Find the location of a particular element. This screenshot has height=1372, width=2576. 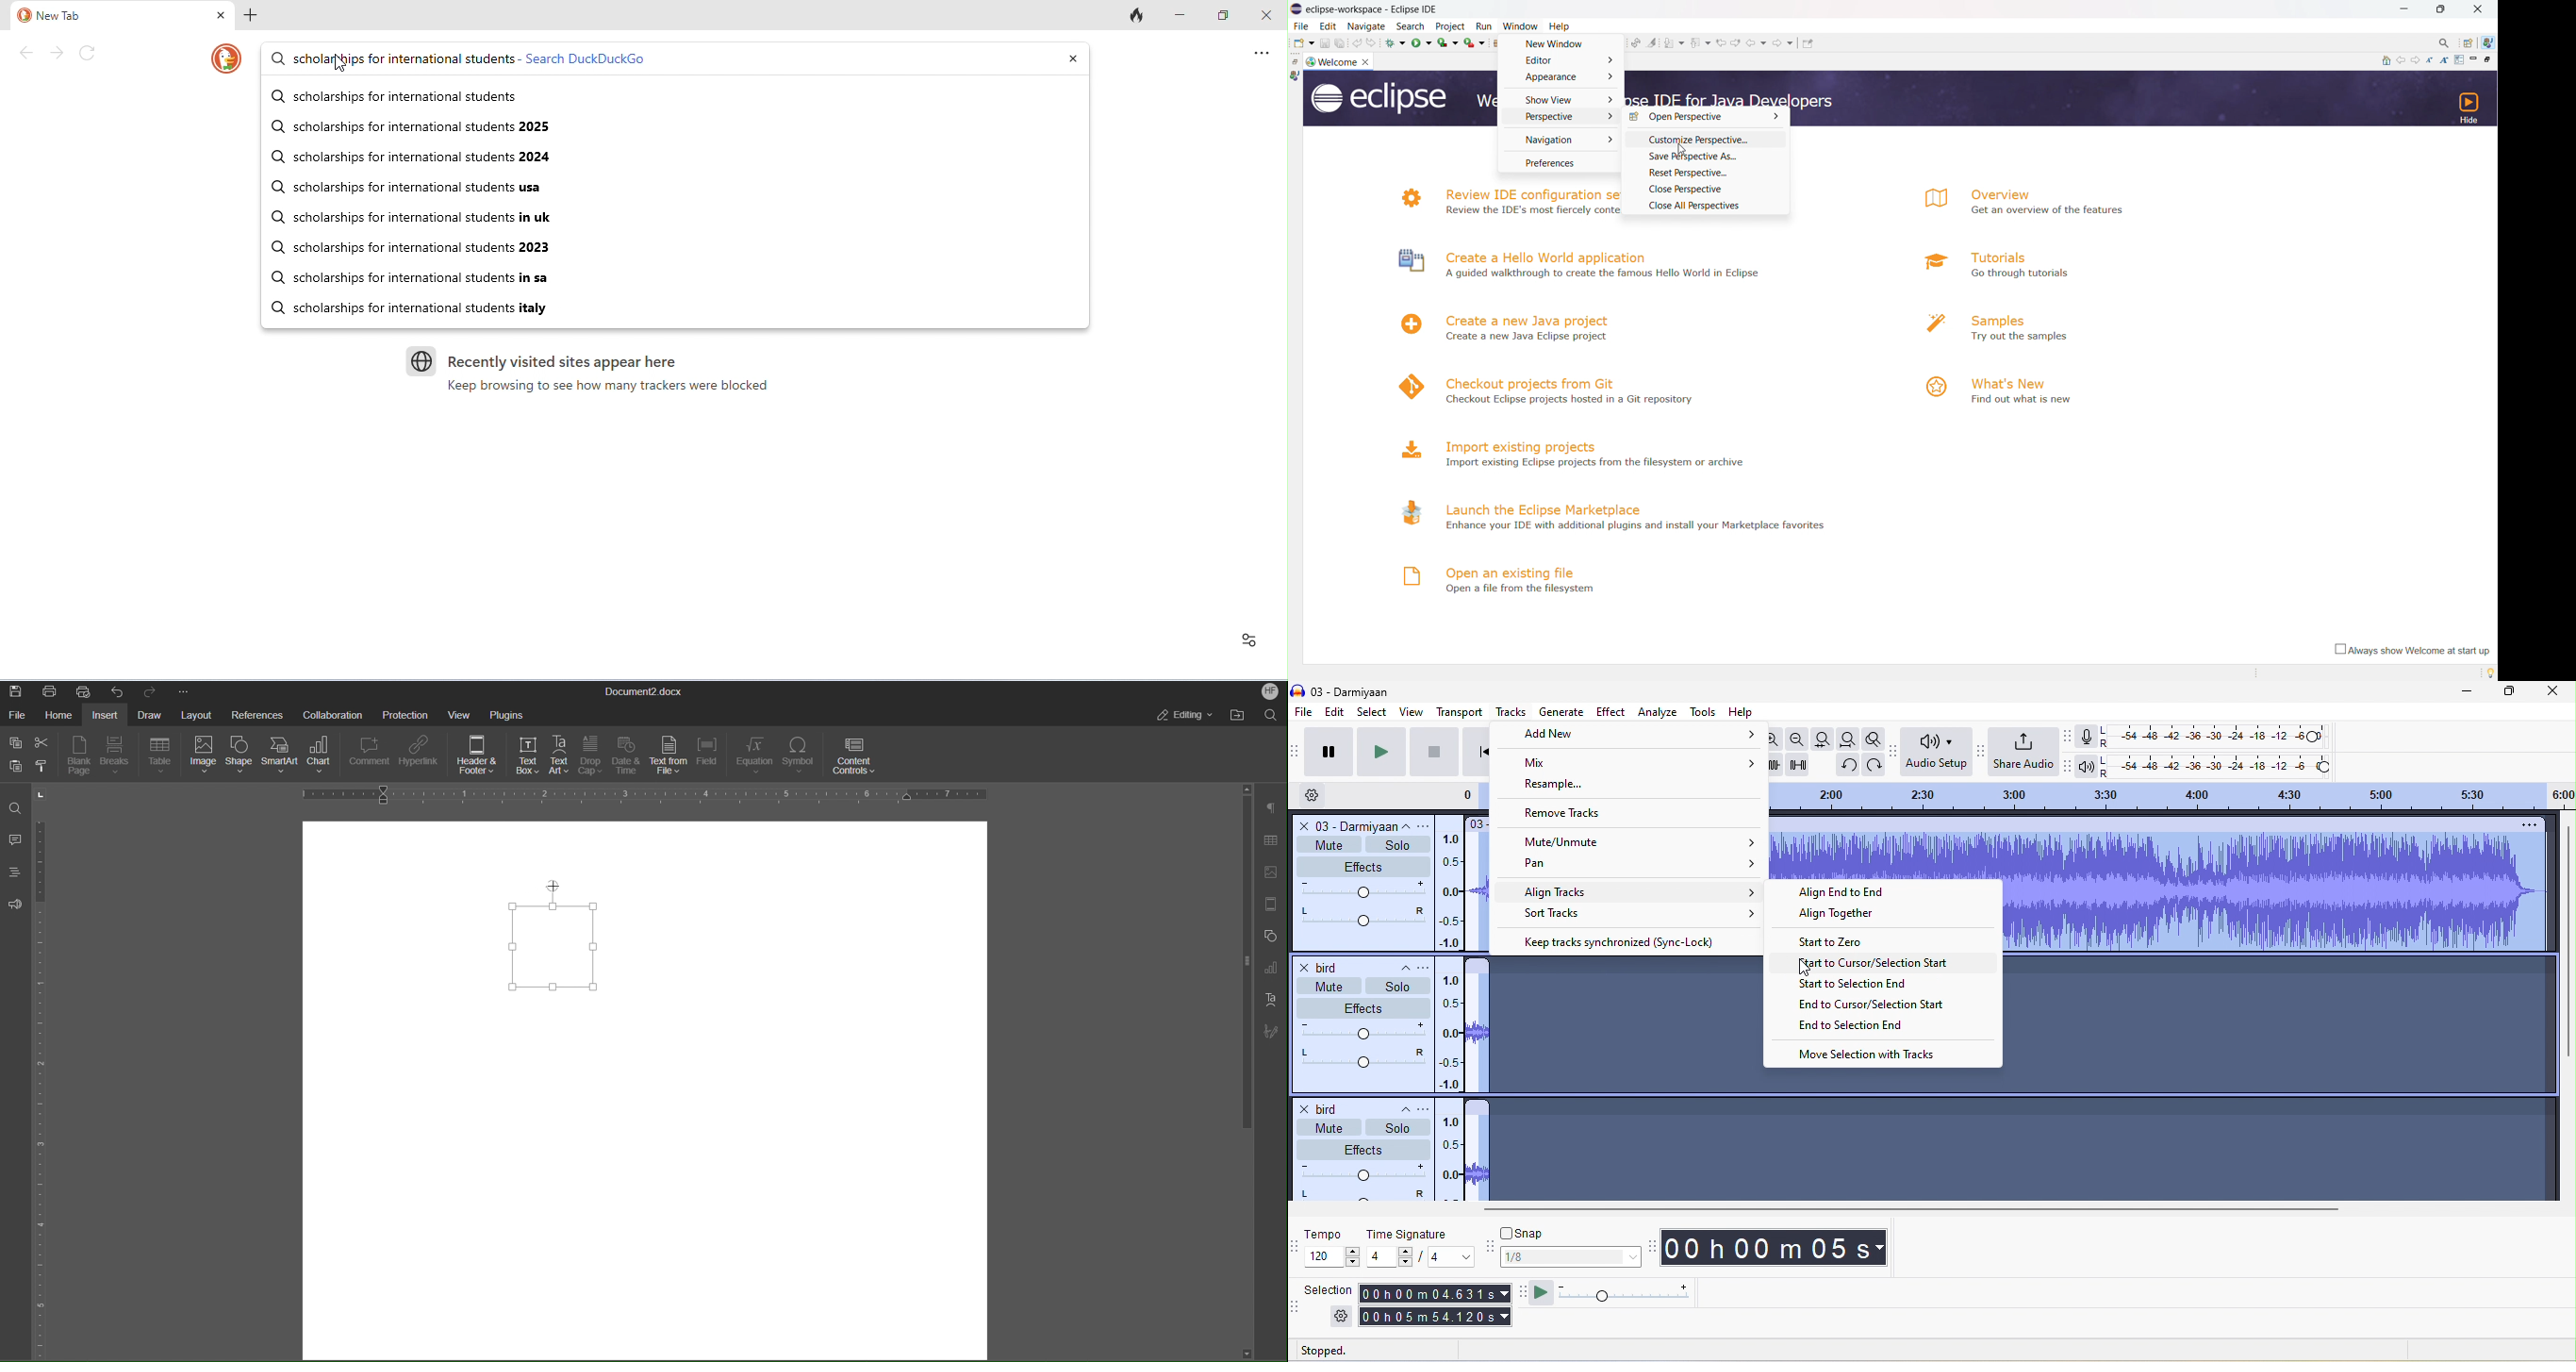

effect is located at coordinates (1610, 713).